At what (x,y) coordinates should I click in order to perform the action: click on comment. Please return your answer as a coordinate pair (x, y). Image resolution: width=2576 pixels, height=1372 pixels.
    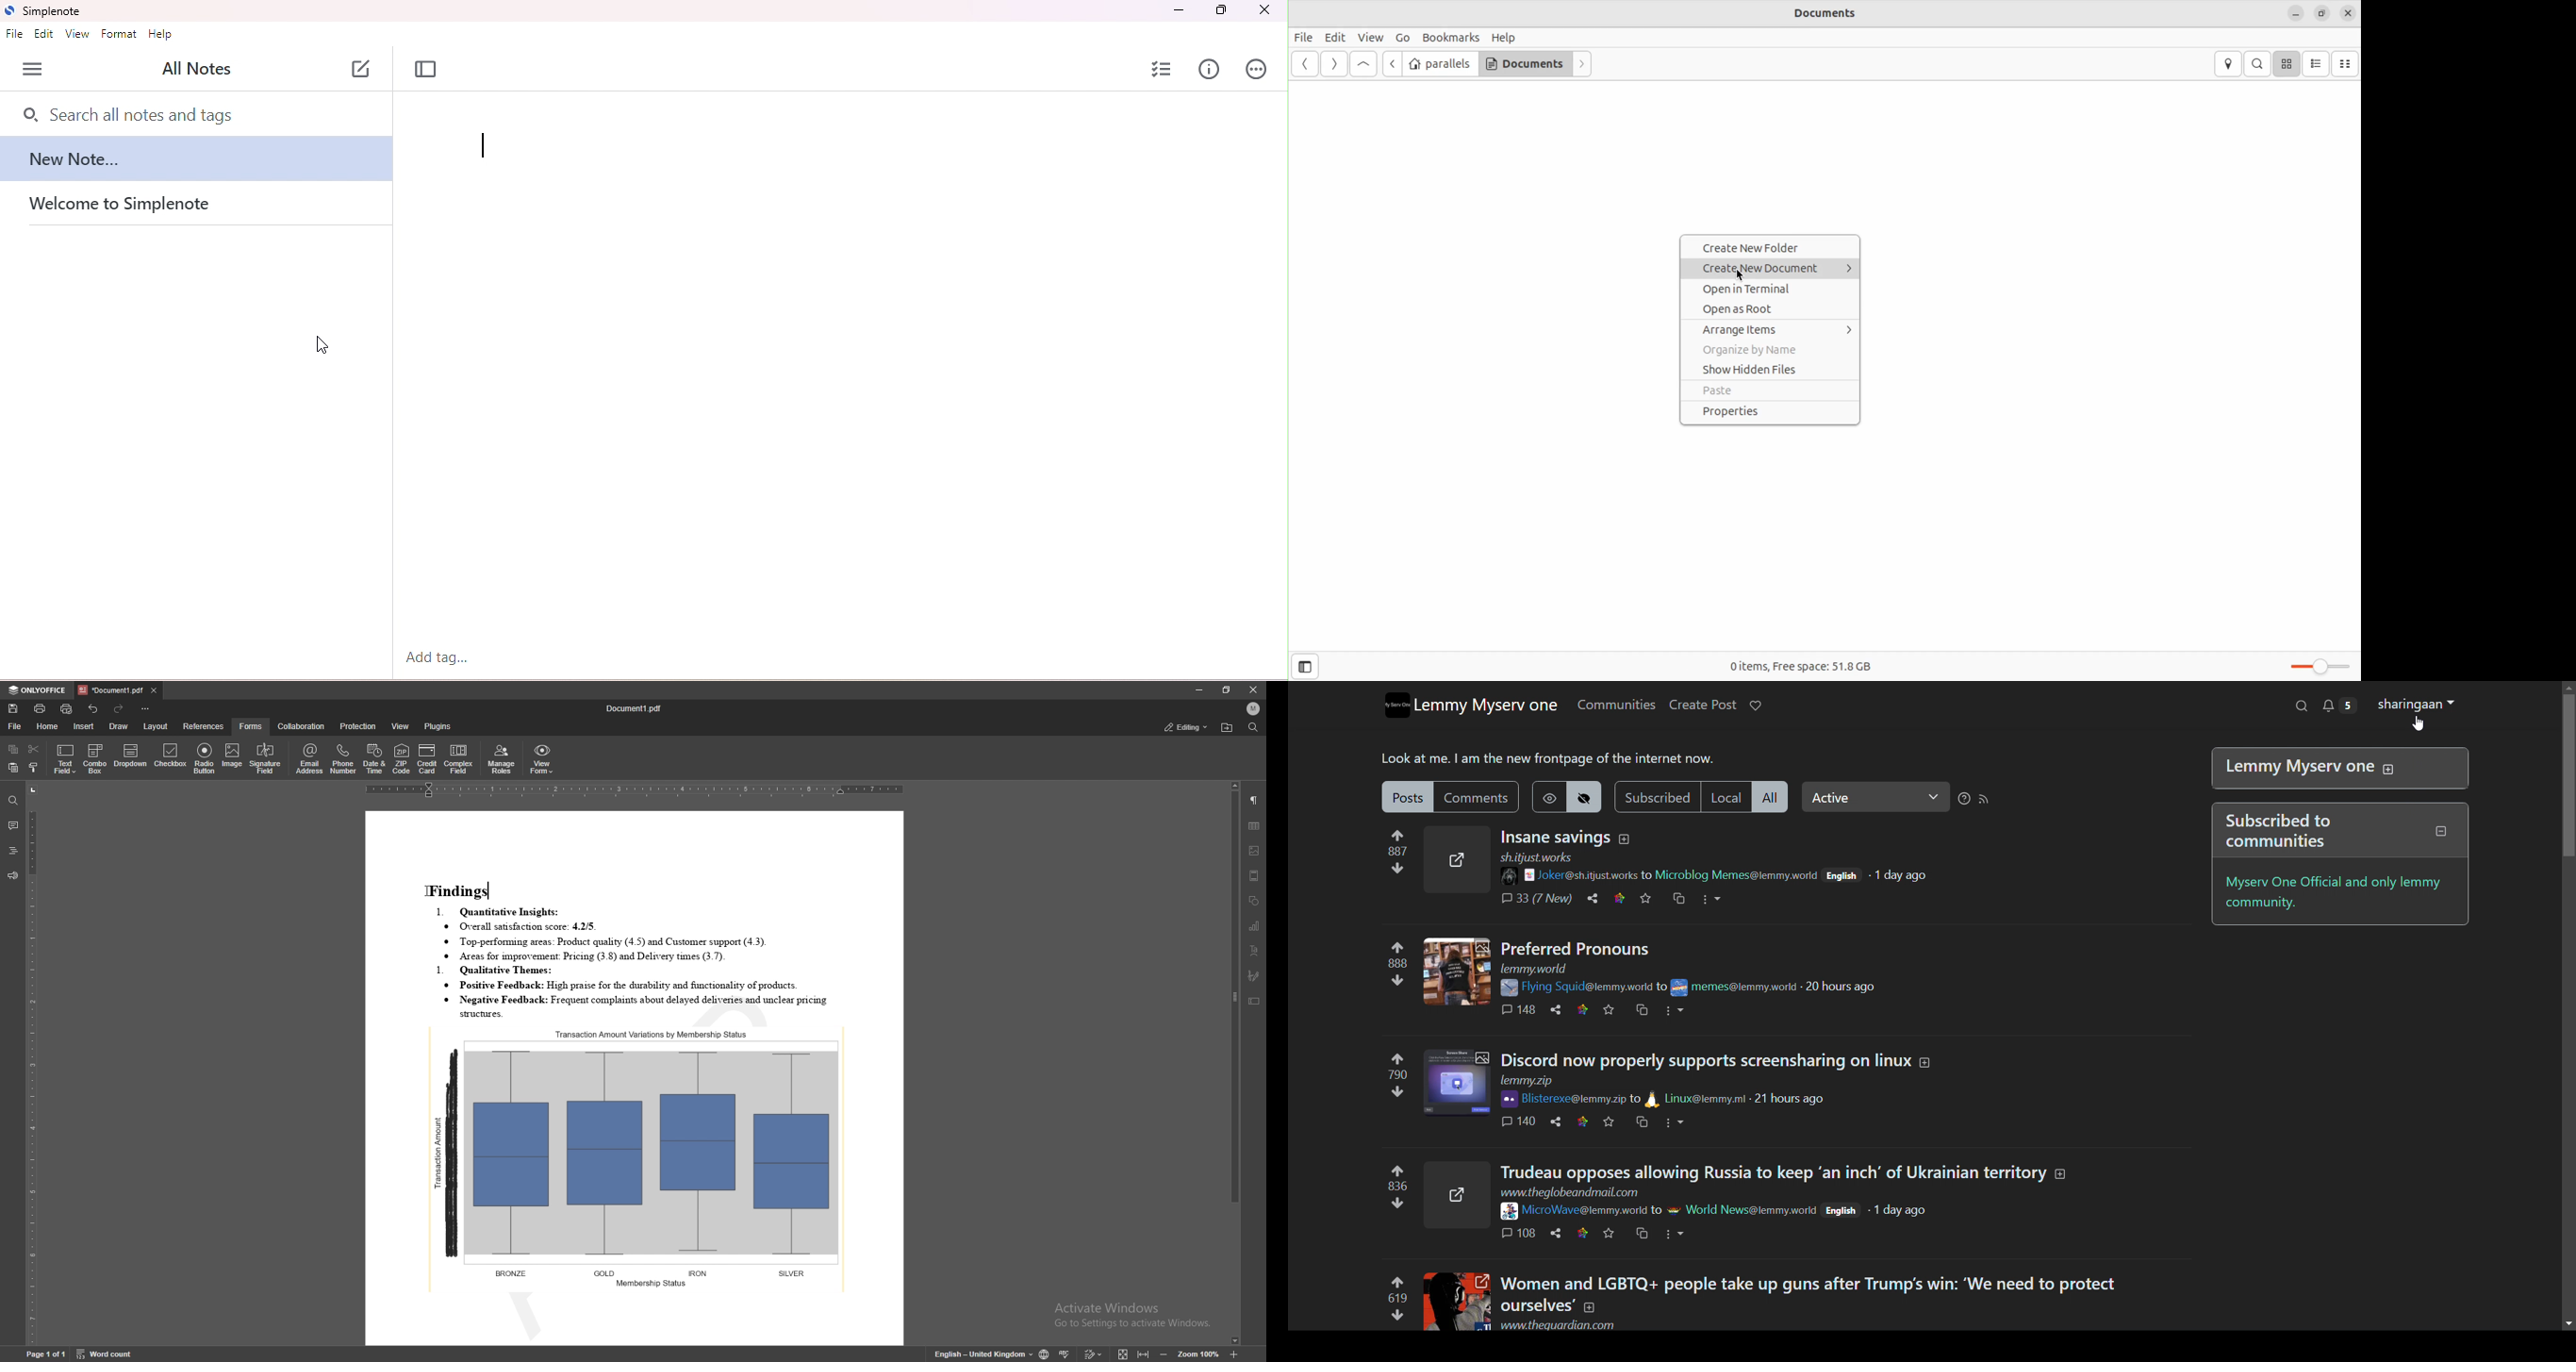
    Looking at the image, I should click on (13, 826).